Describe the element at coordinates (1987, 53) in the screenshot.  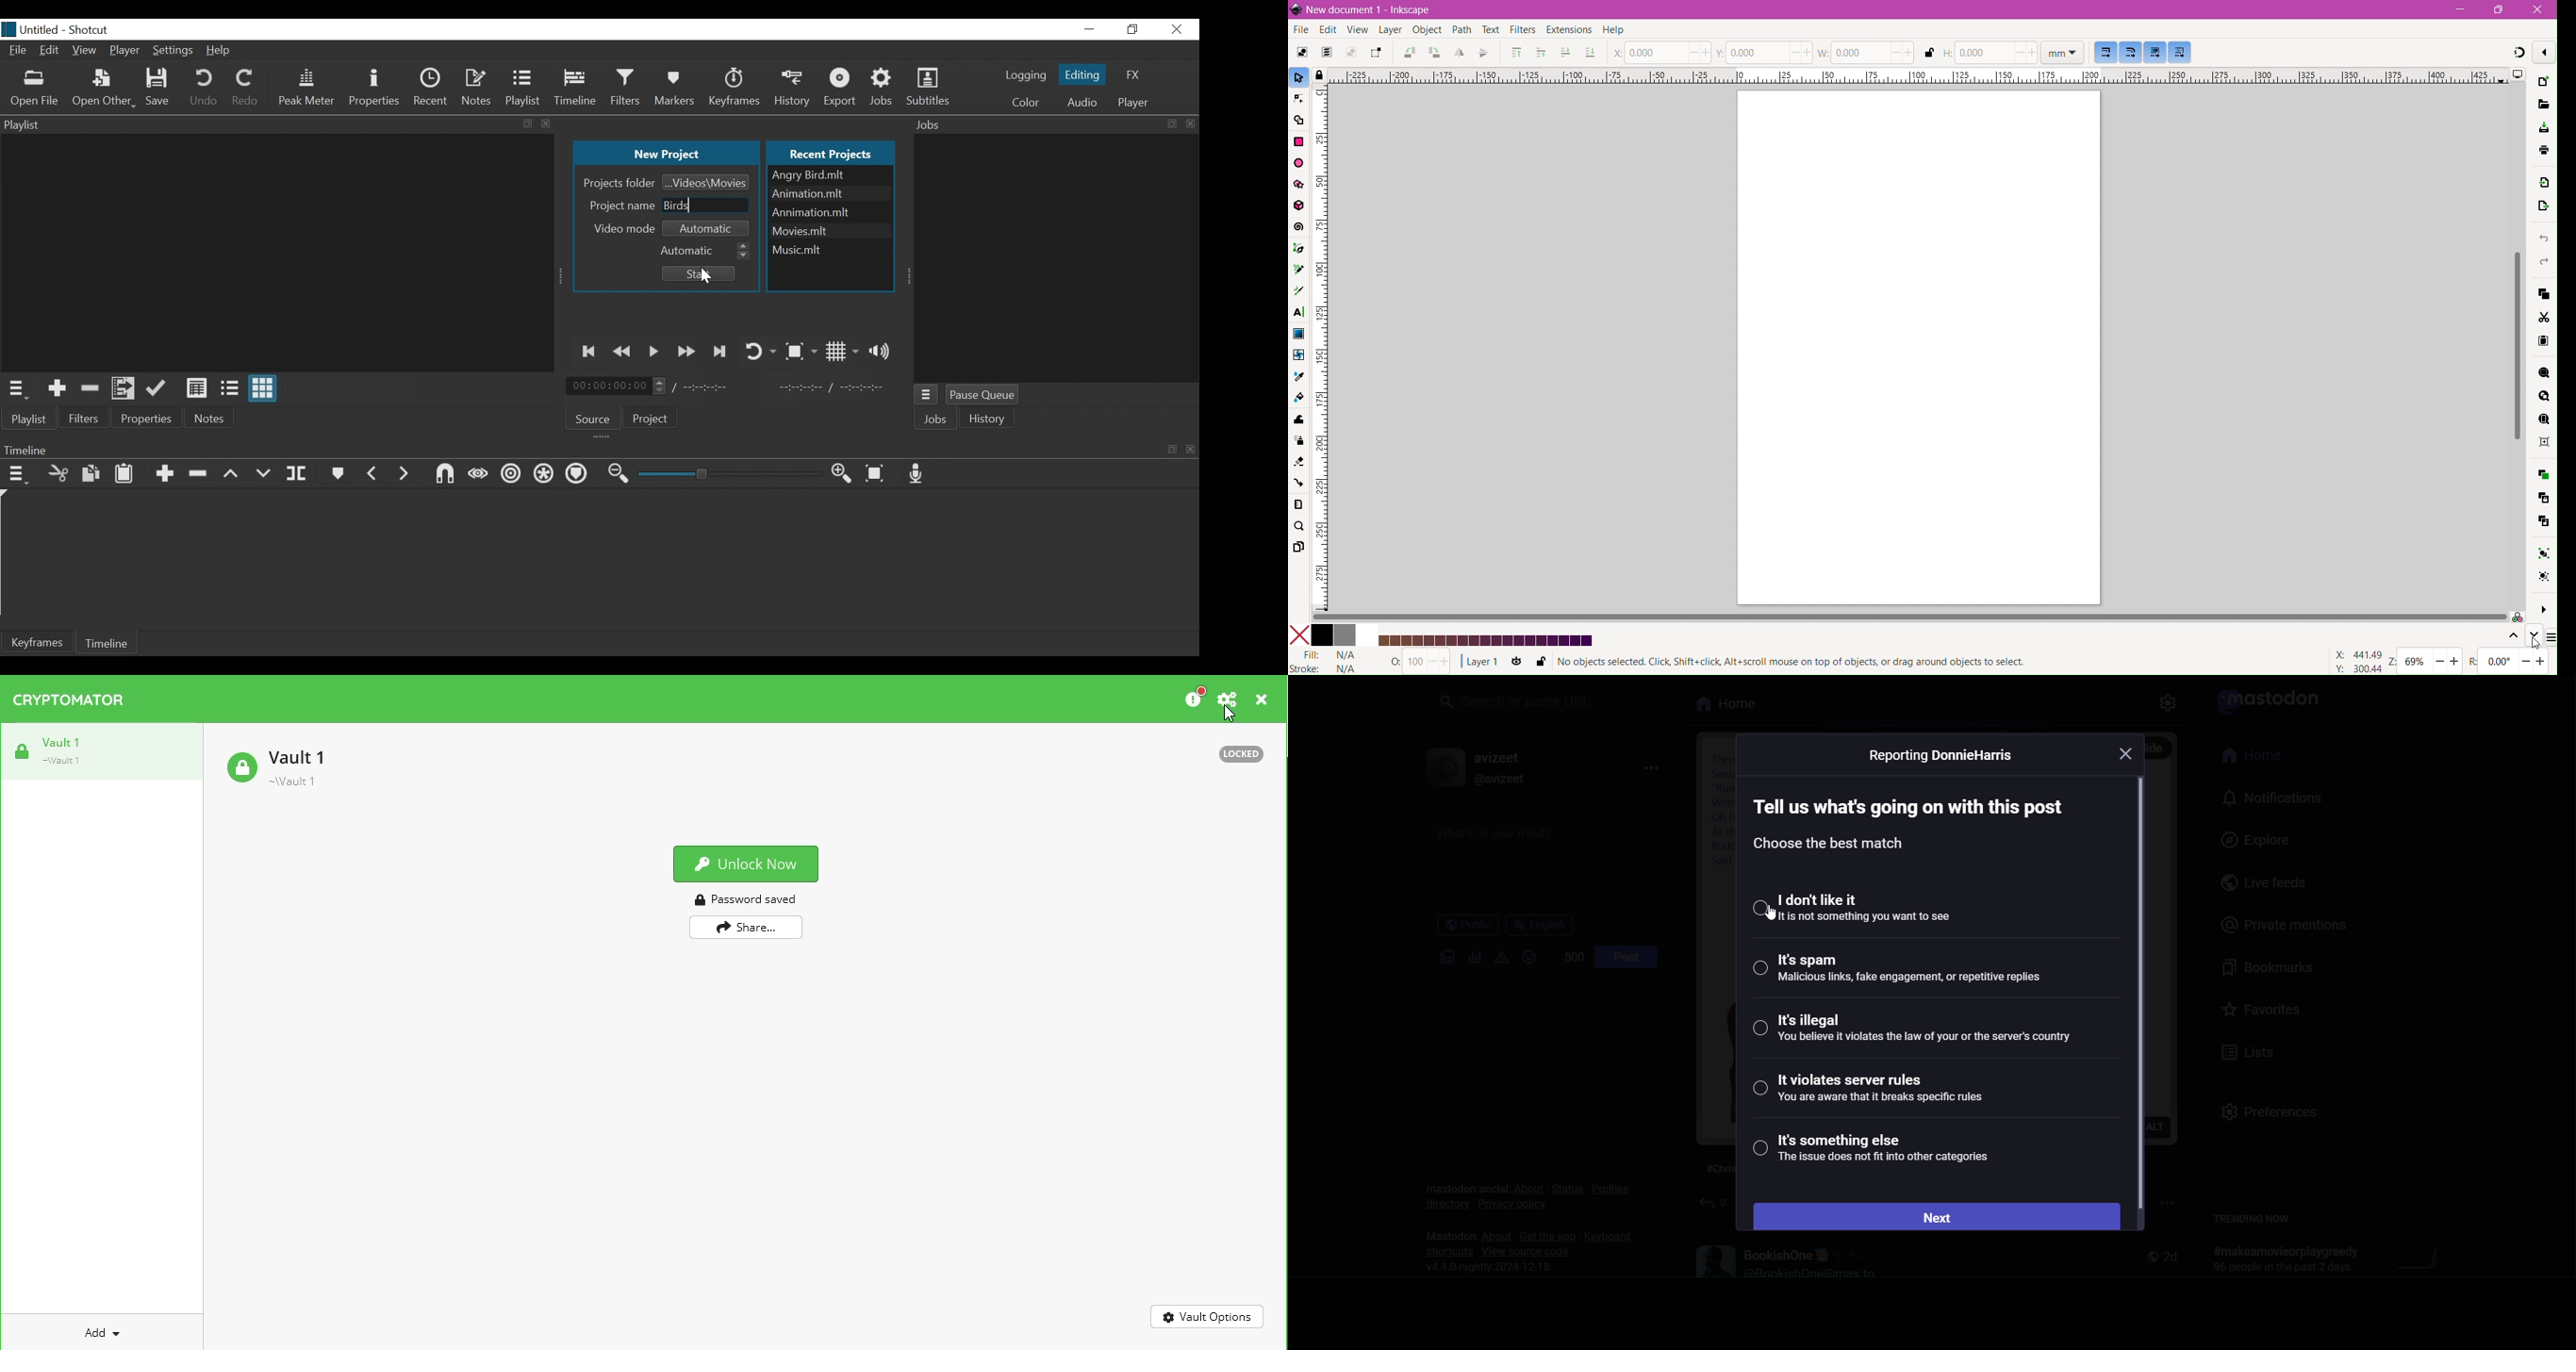
I see `Set Height of the document` at that location.